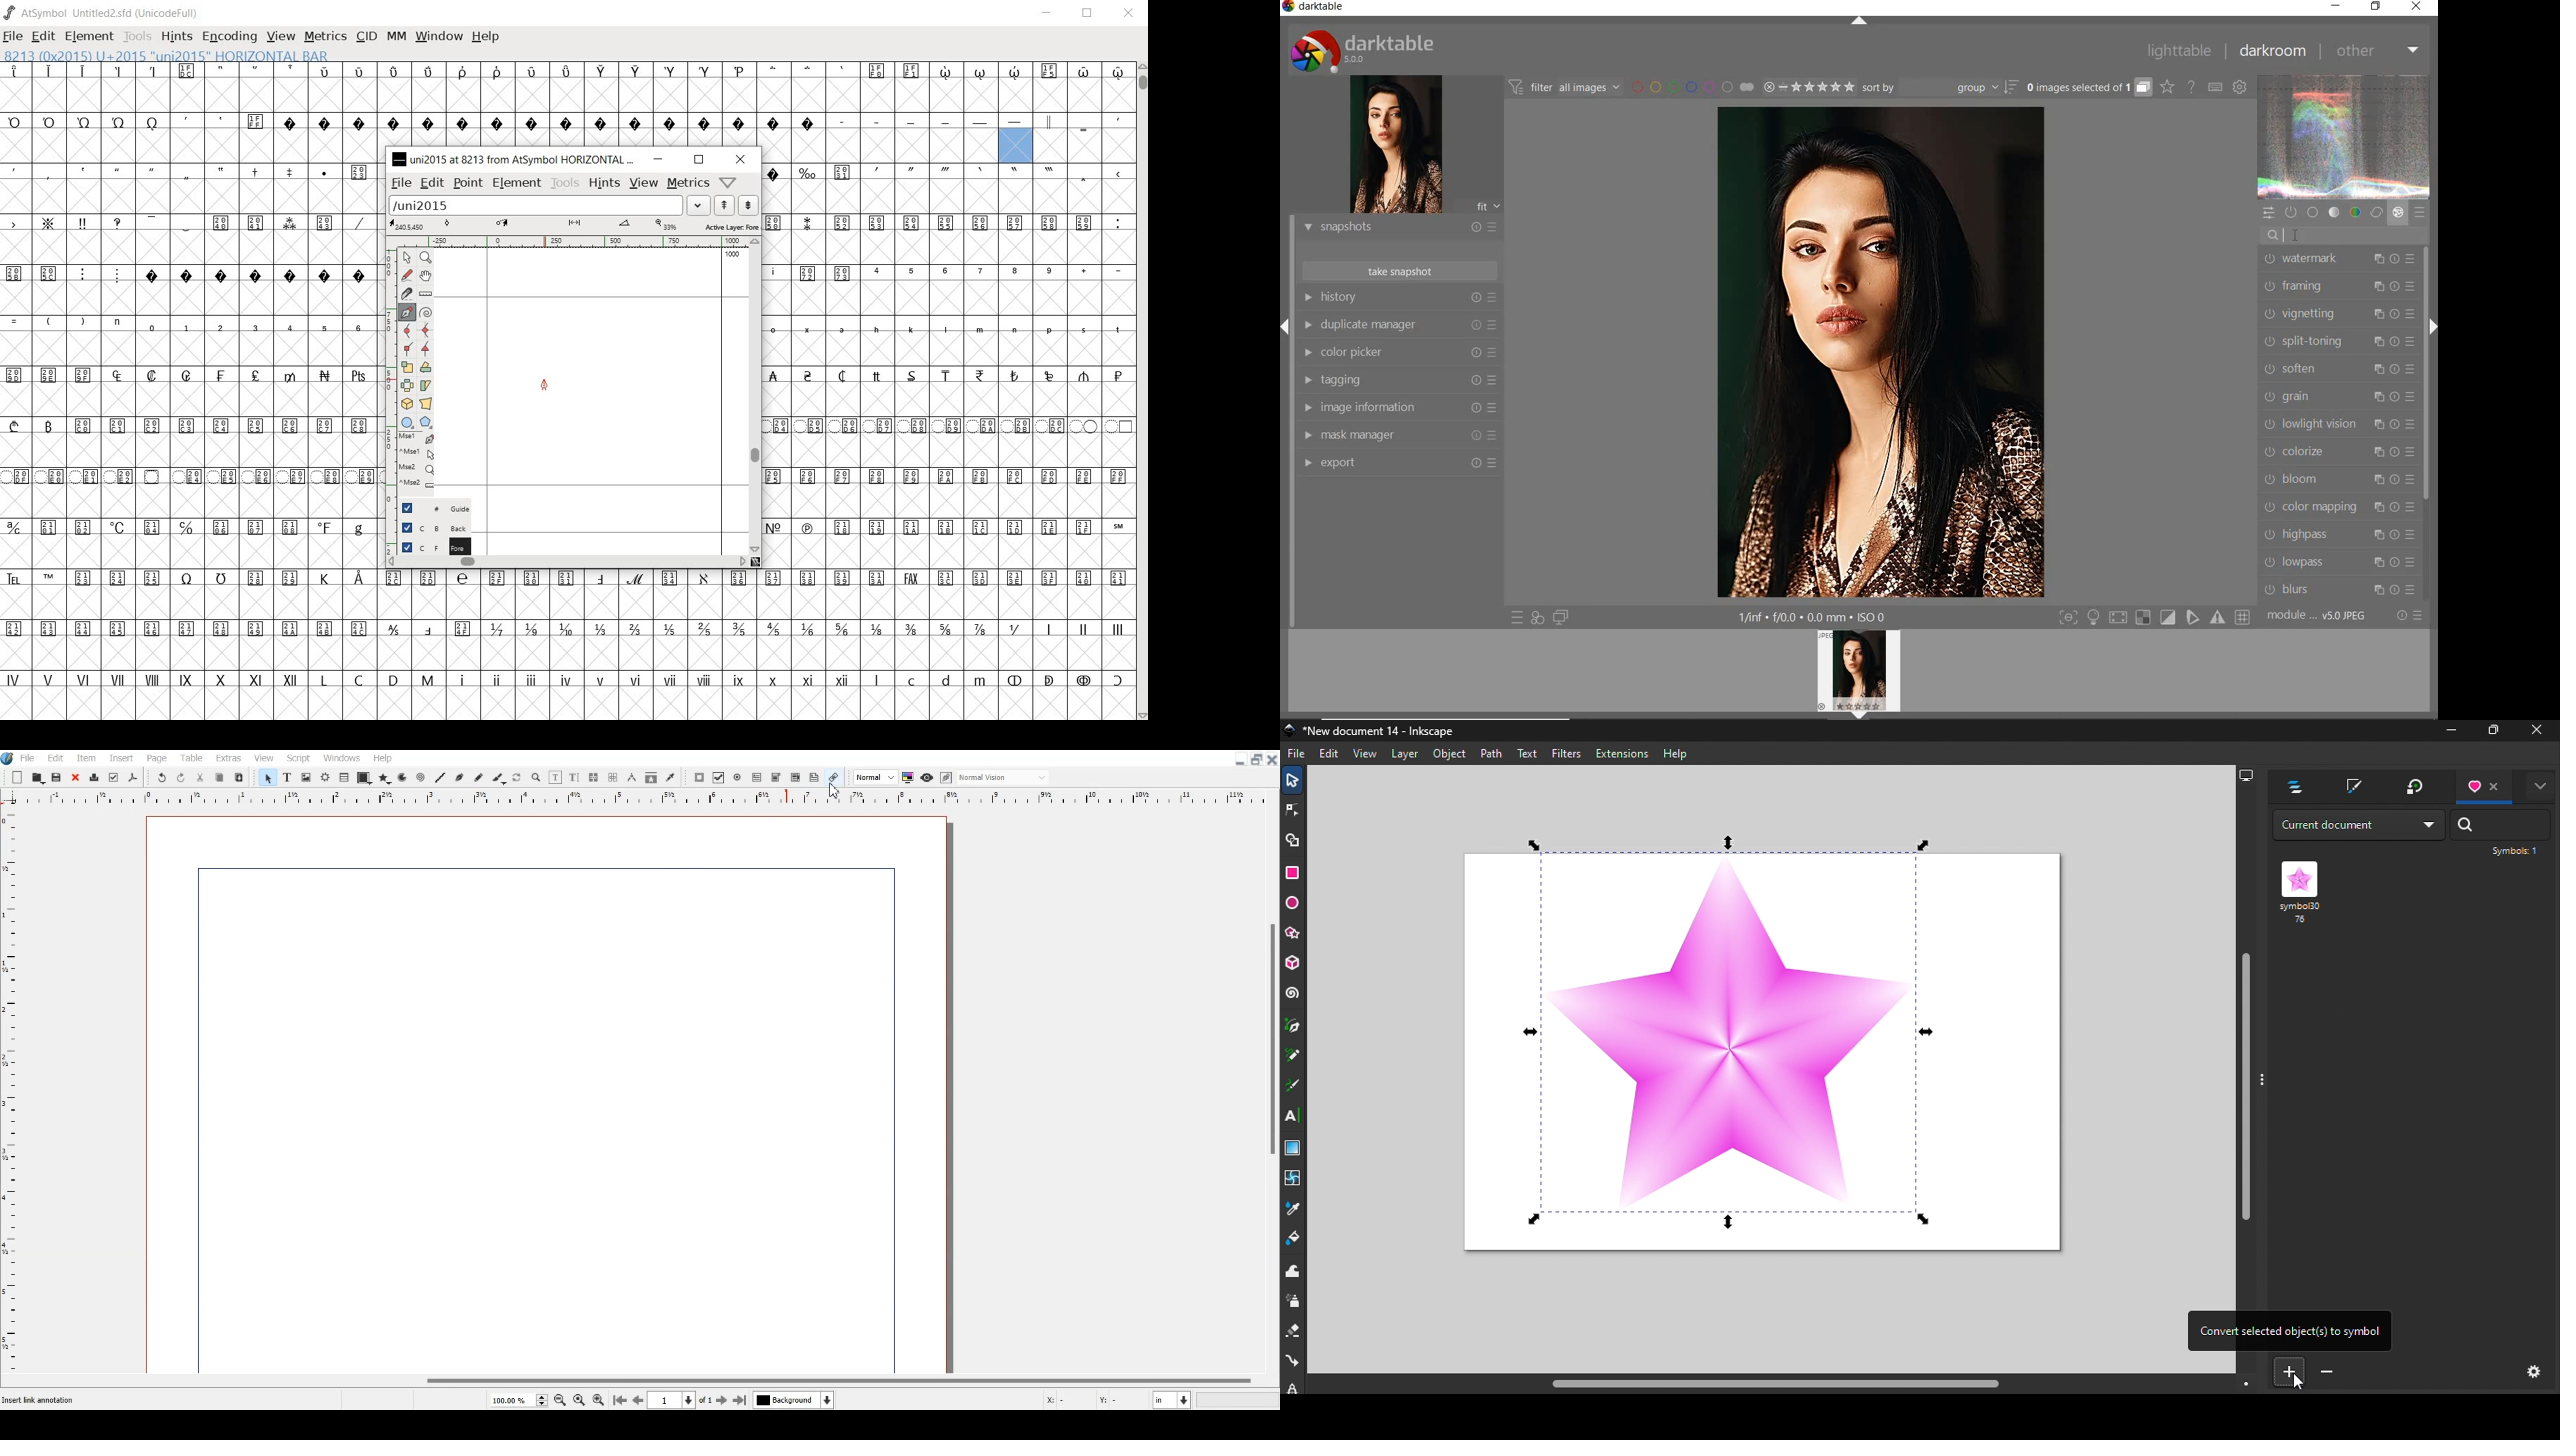 The height and width of the screenshot is (1456, 2576). What do you see at coordinates (2287, 1332) in the screenshot?
I see `Convert selected objects to symbol` at bounding box center [2287, 1332].